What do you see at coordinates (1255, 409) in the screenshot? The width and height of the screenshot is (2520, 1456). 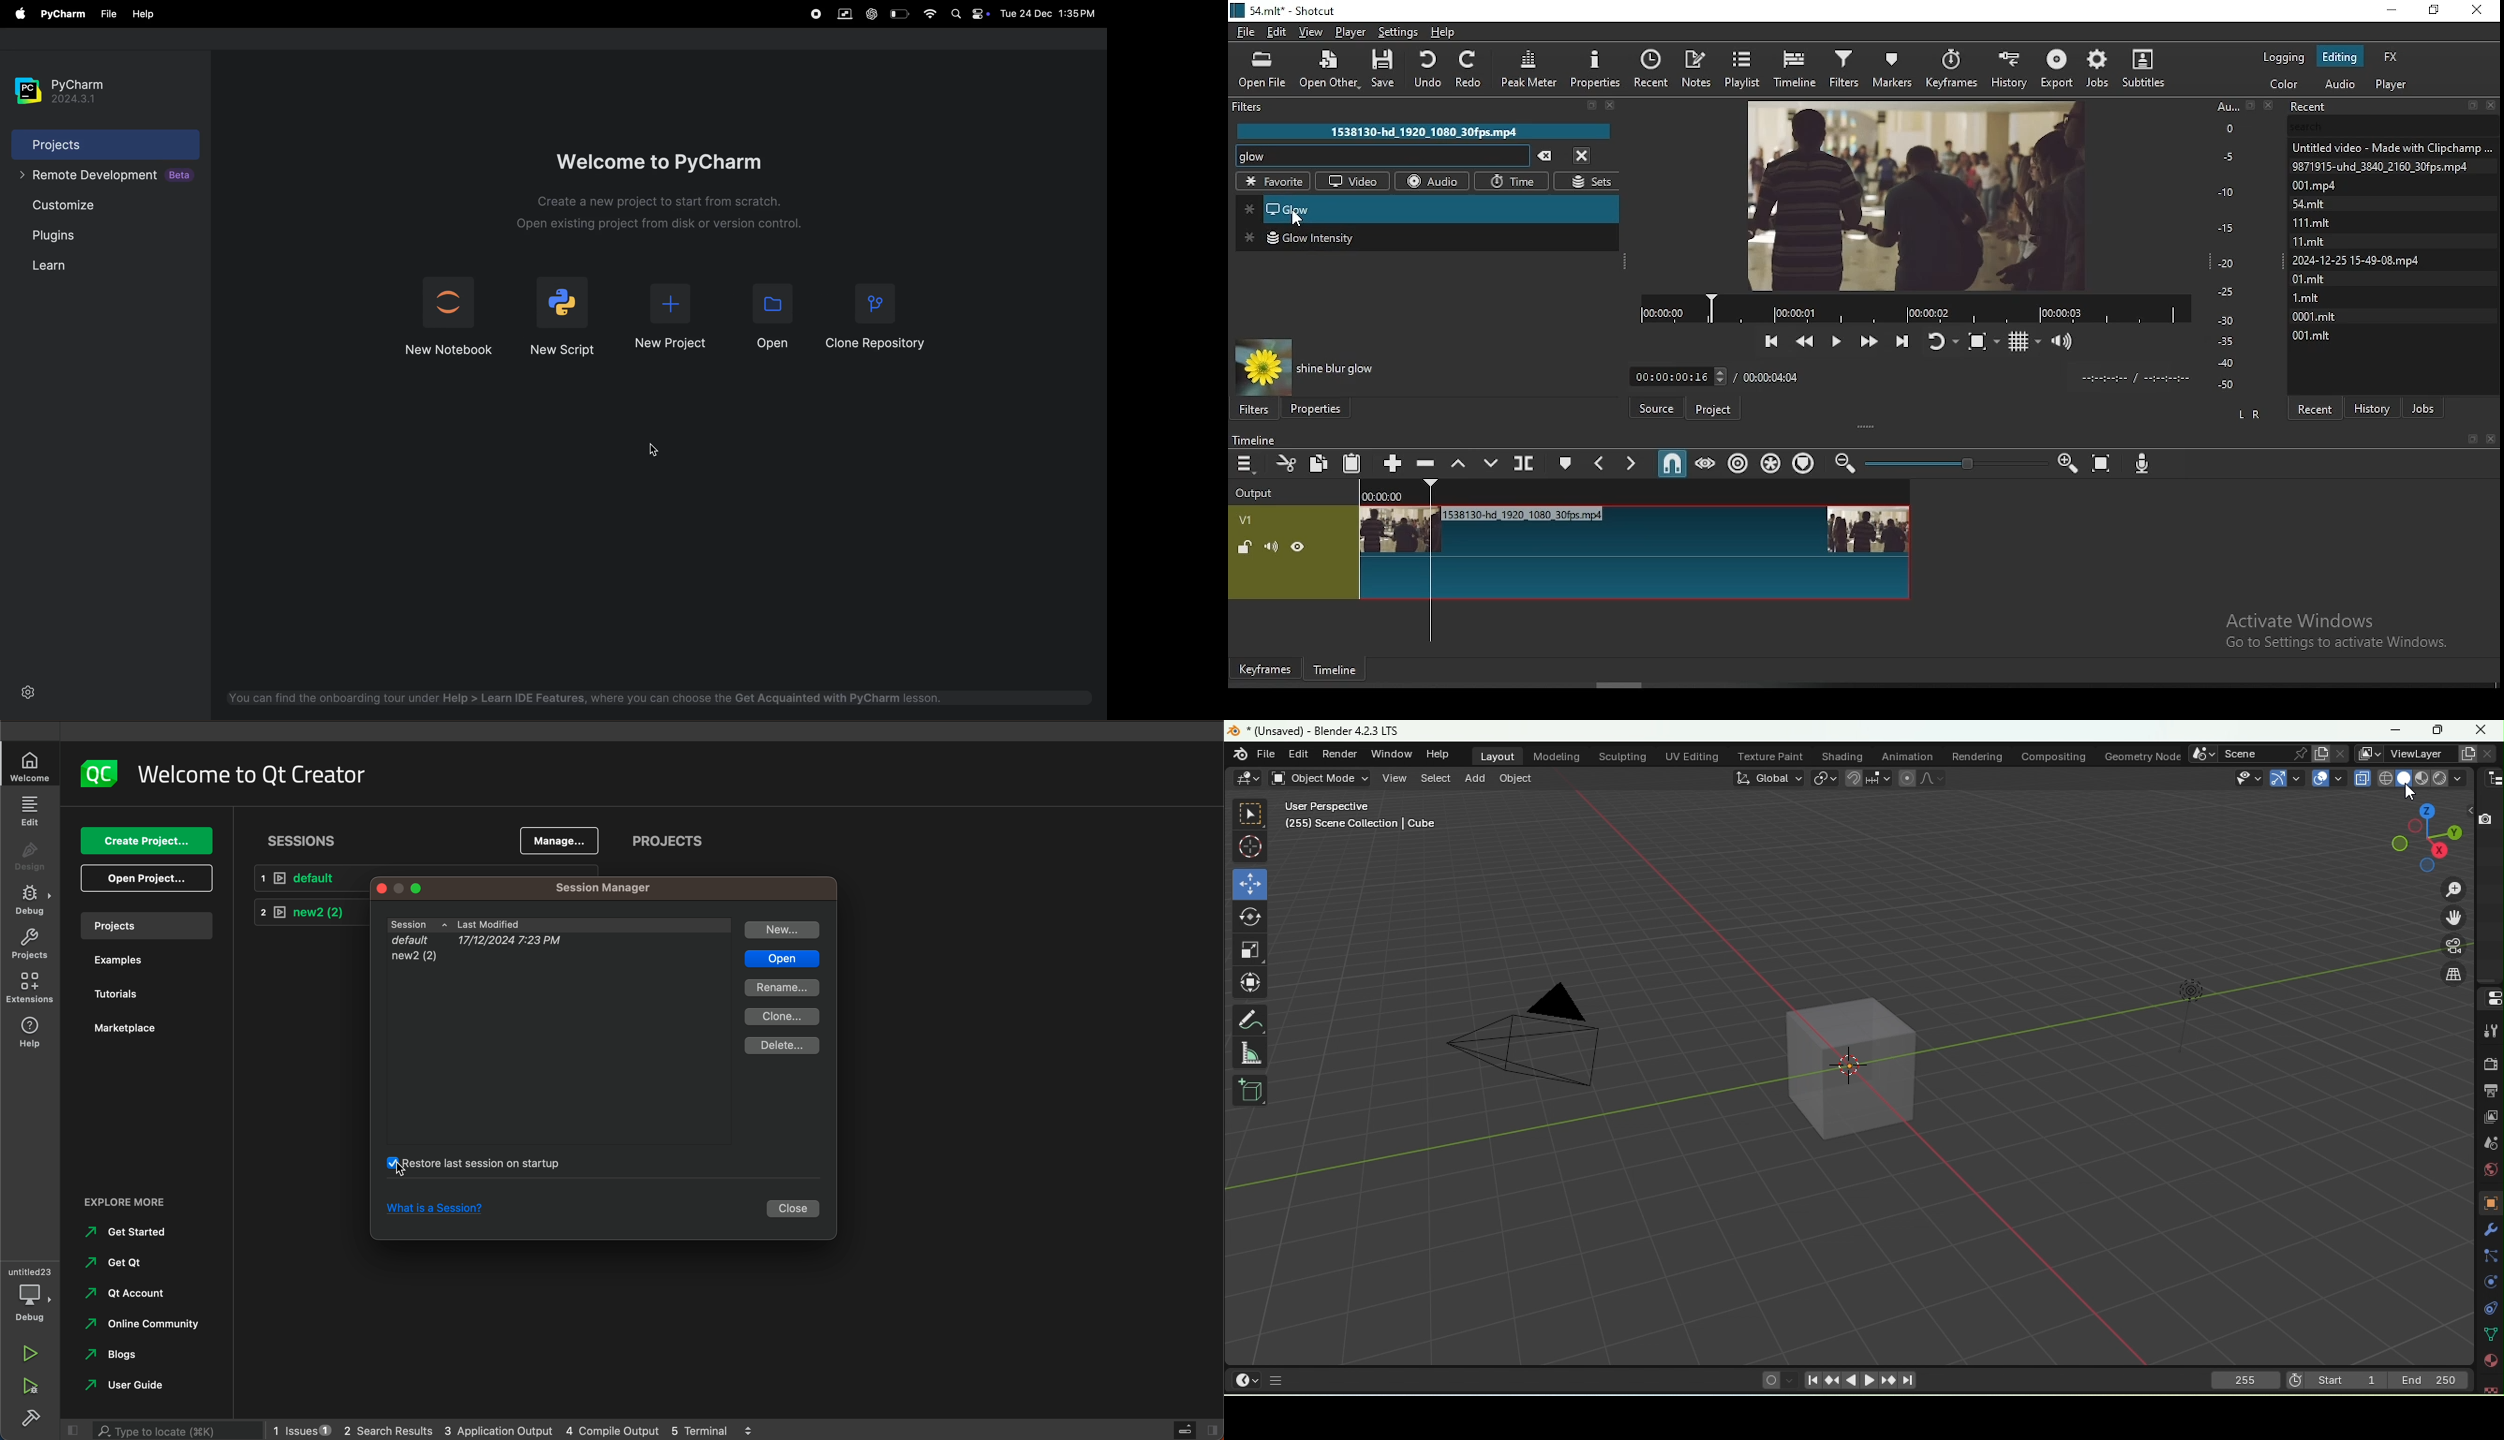 I see `filters` at bounding box center [1255, 409].